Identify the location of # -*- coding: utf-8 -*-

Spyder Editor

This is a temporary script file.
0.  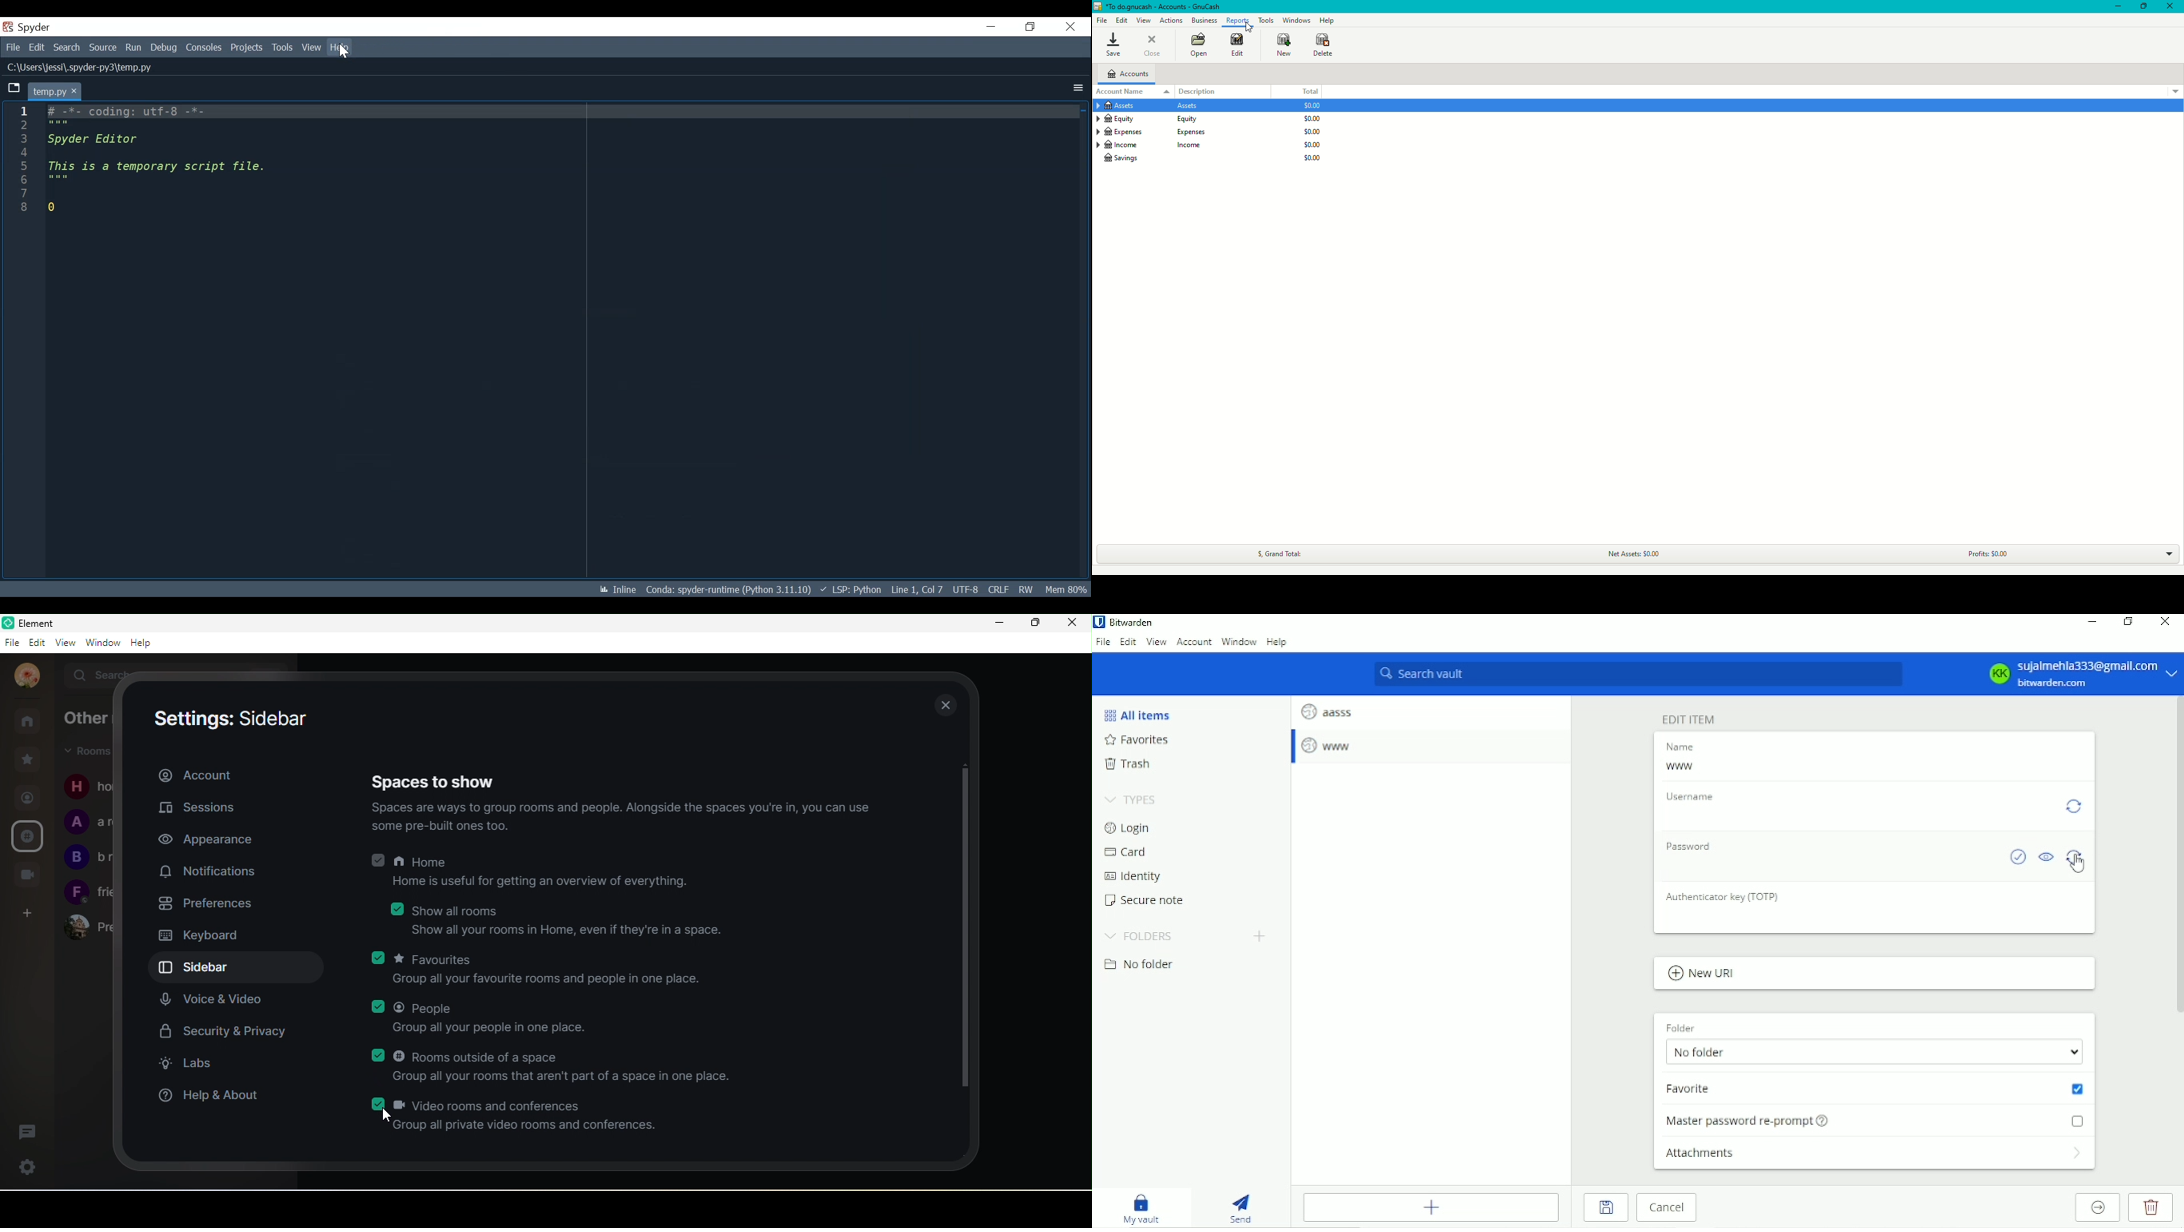
(208, 173).